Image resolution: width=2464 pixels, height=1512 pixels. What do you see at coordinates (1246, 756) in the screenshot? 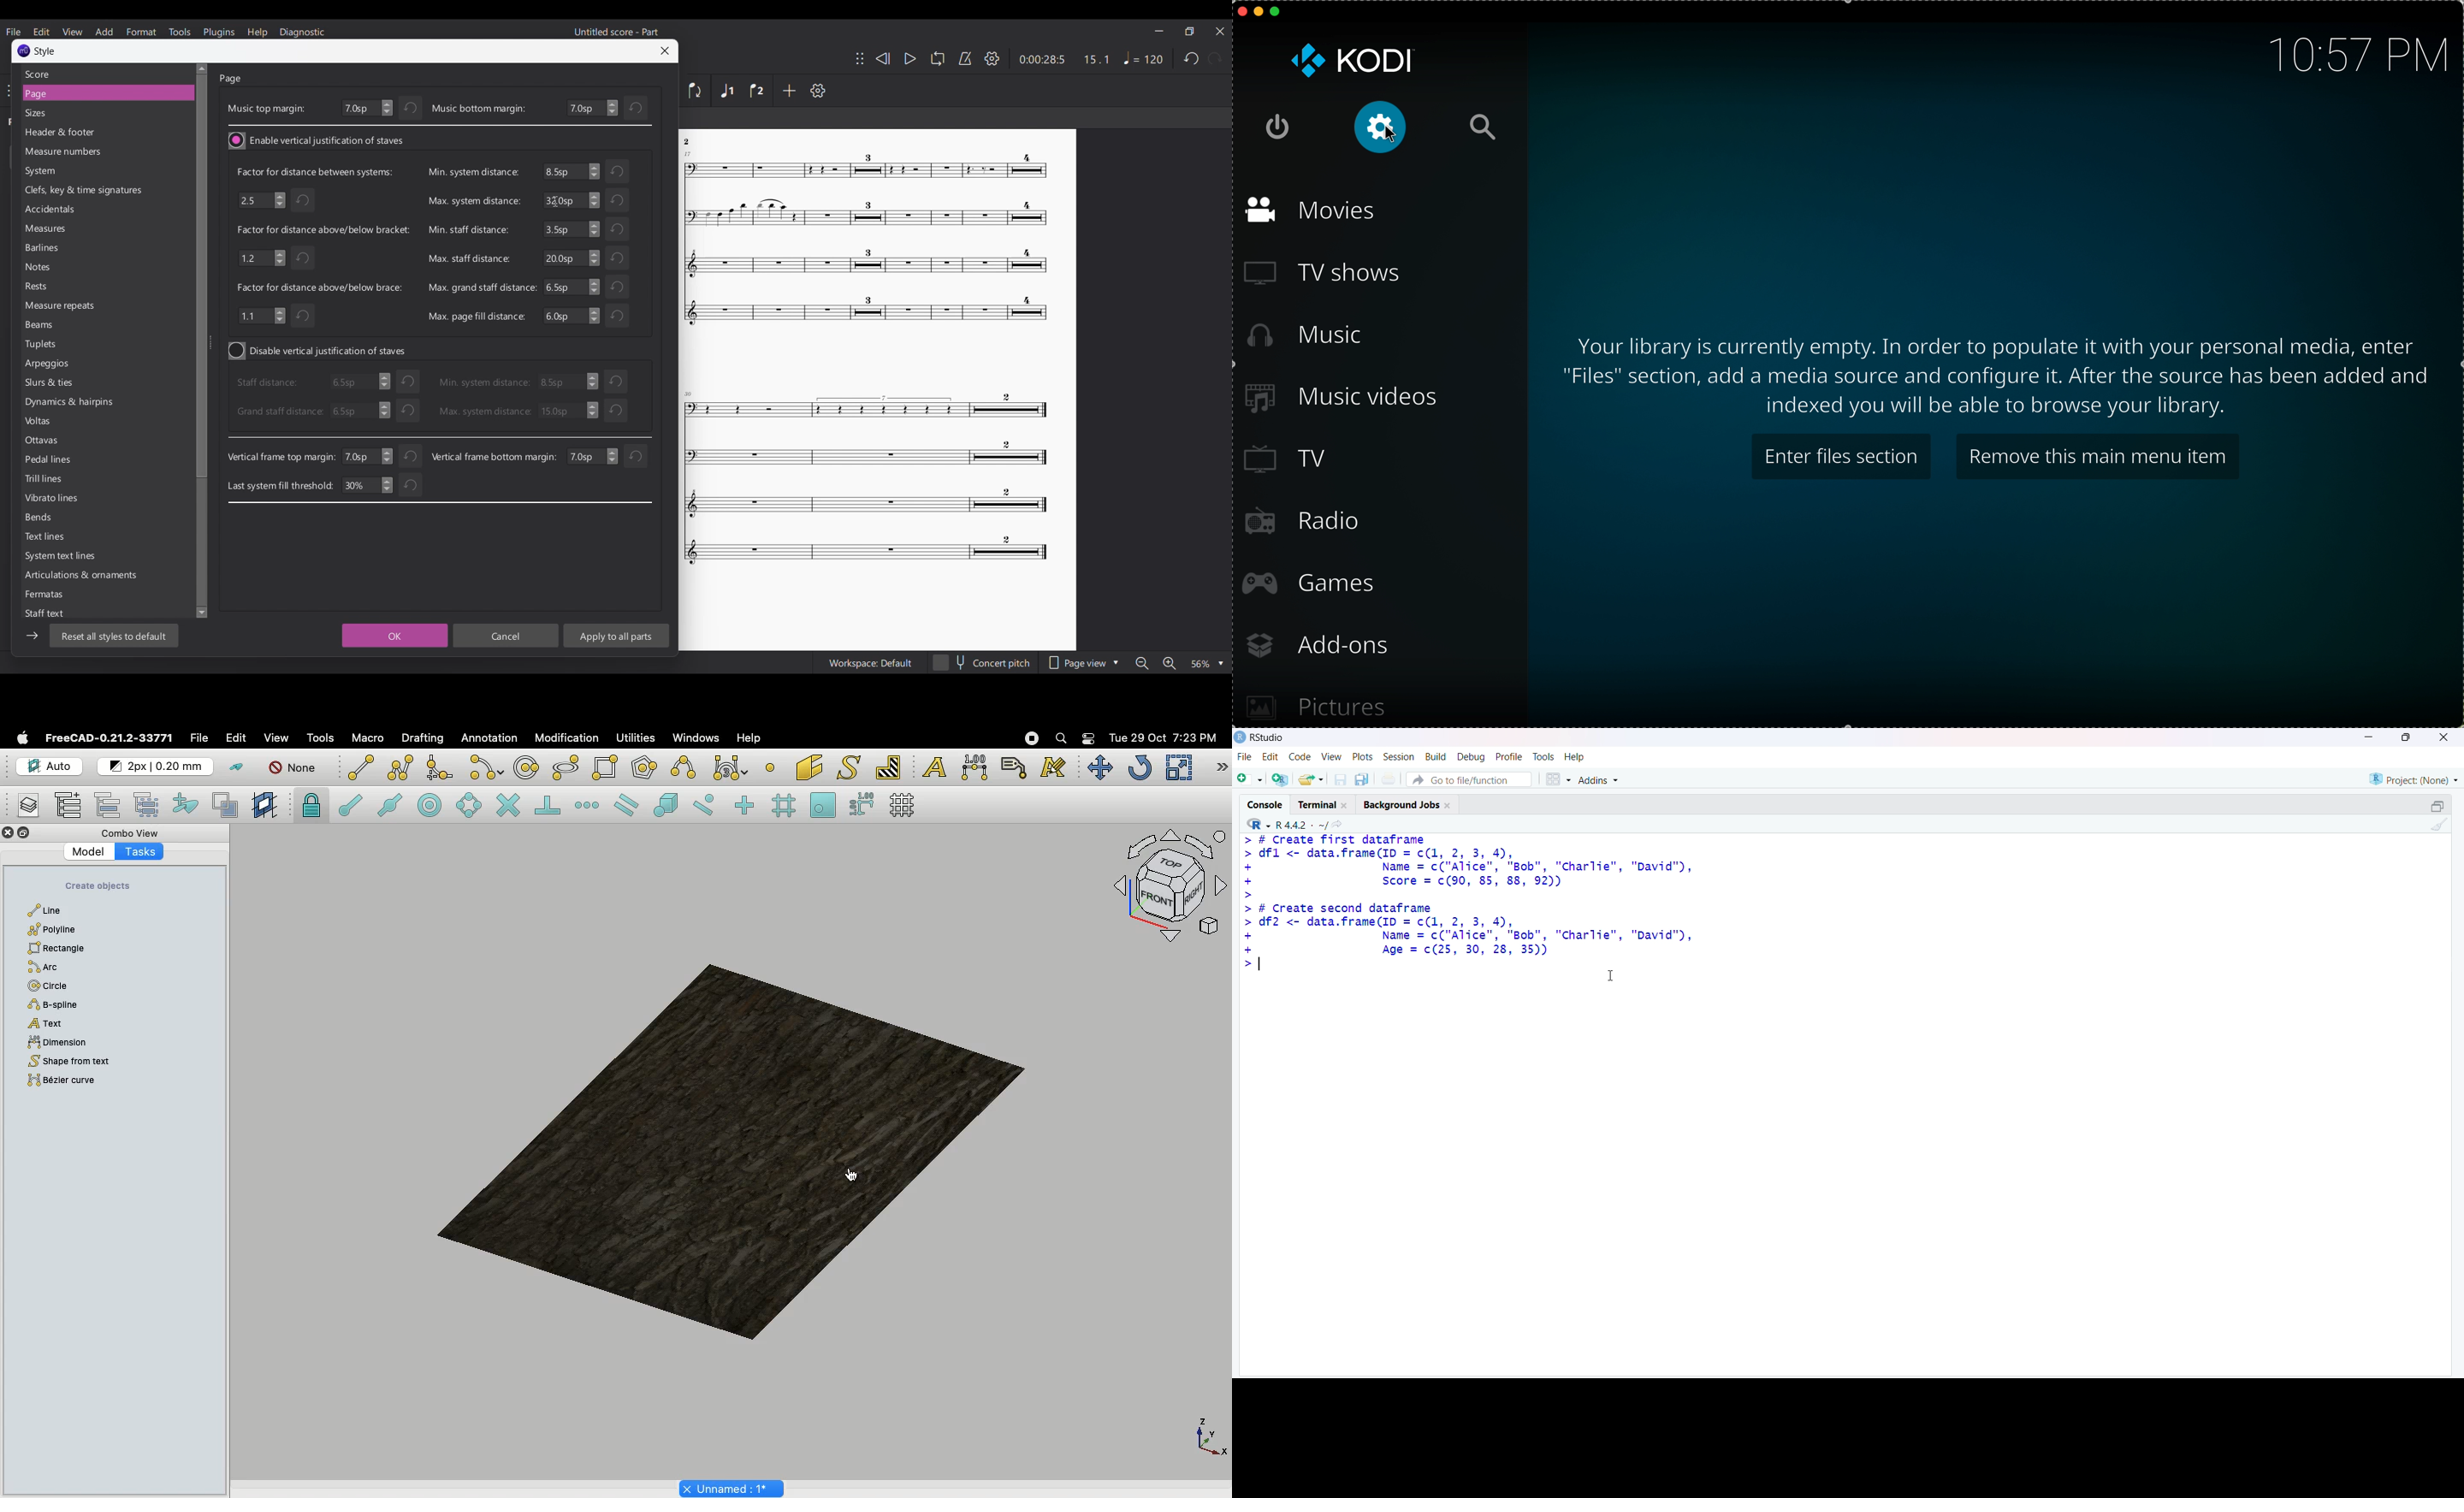
I see `file` at bounding box center [1246, 756].